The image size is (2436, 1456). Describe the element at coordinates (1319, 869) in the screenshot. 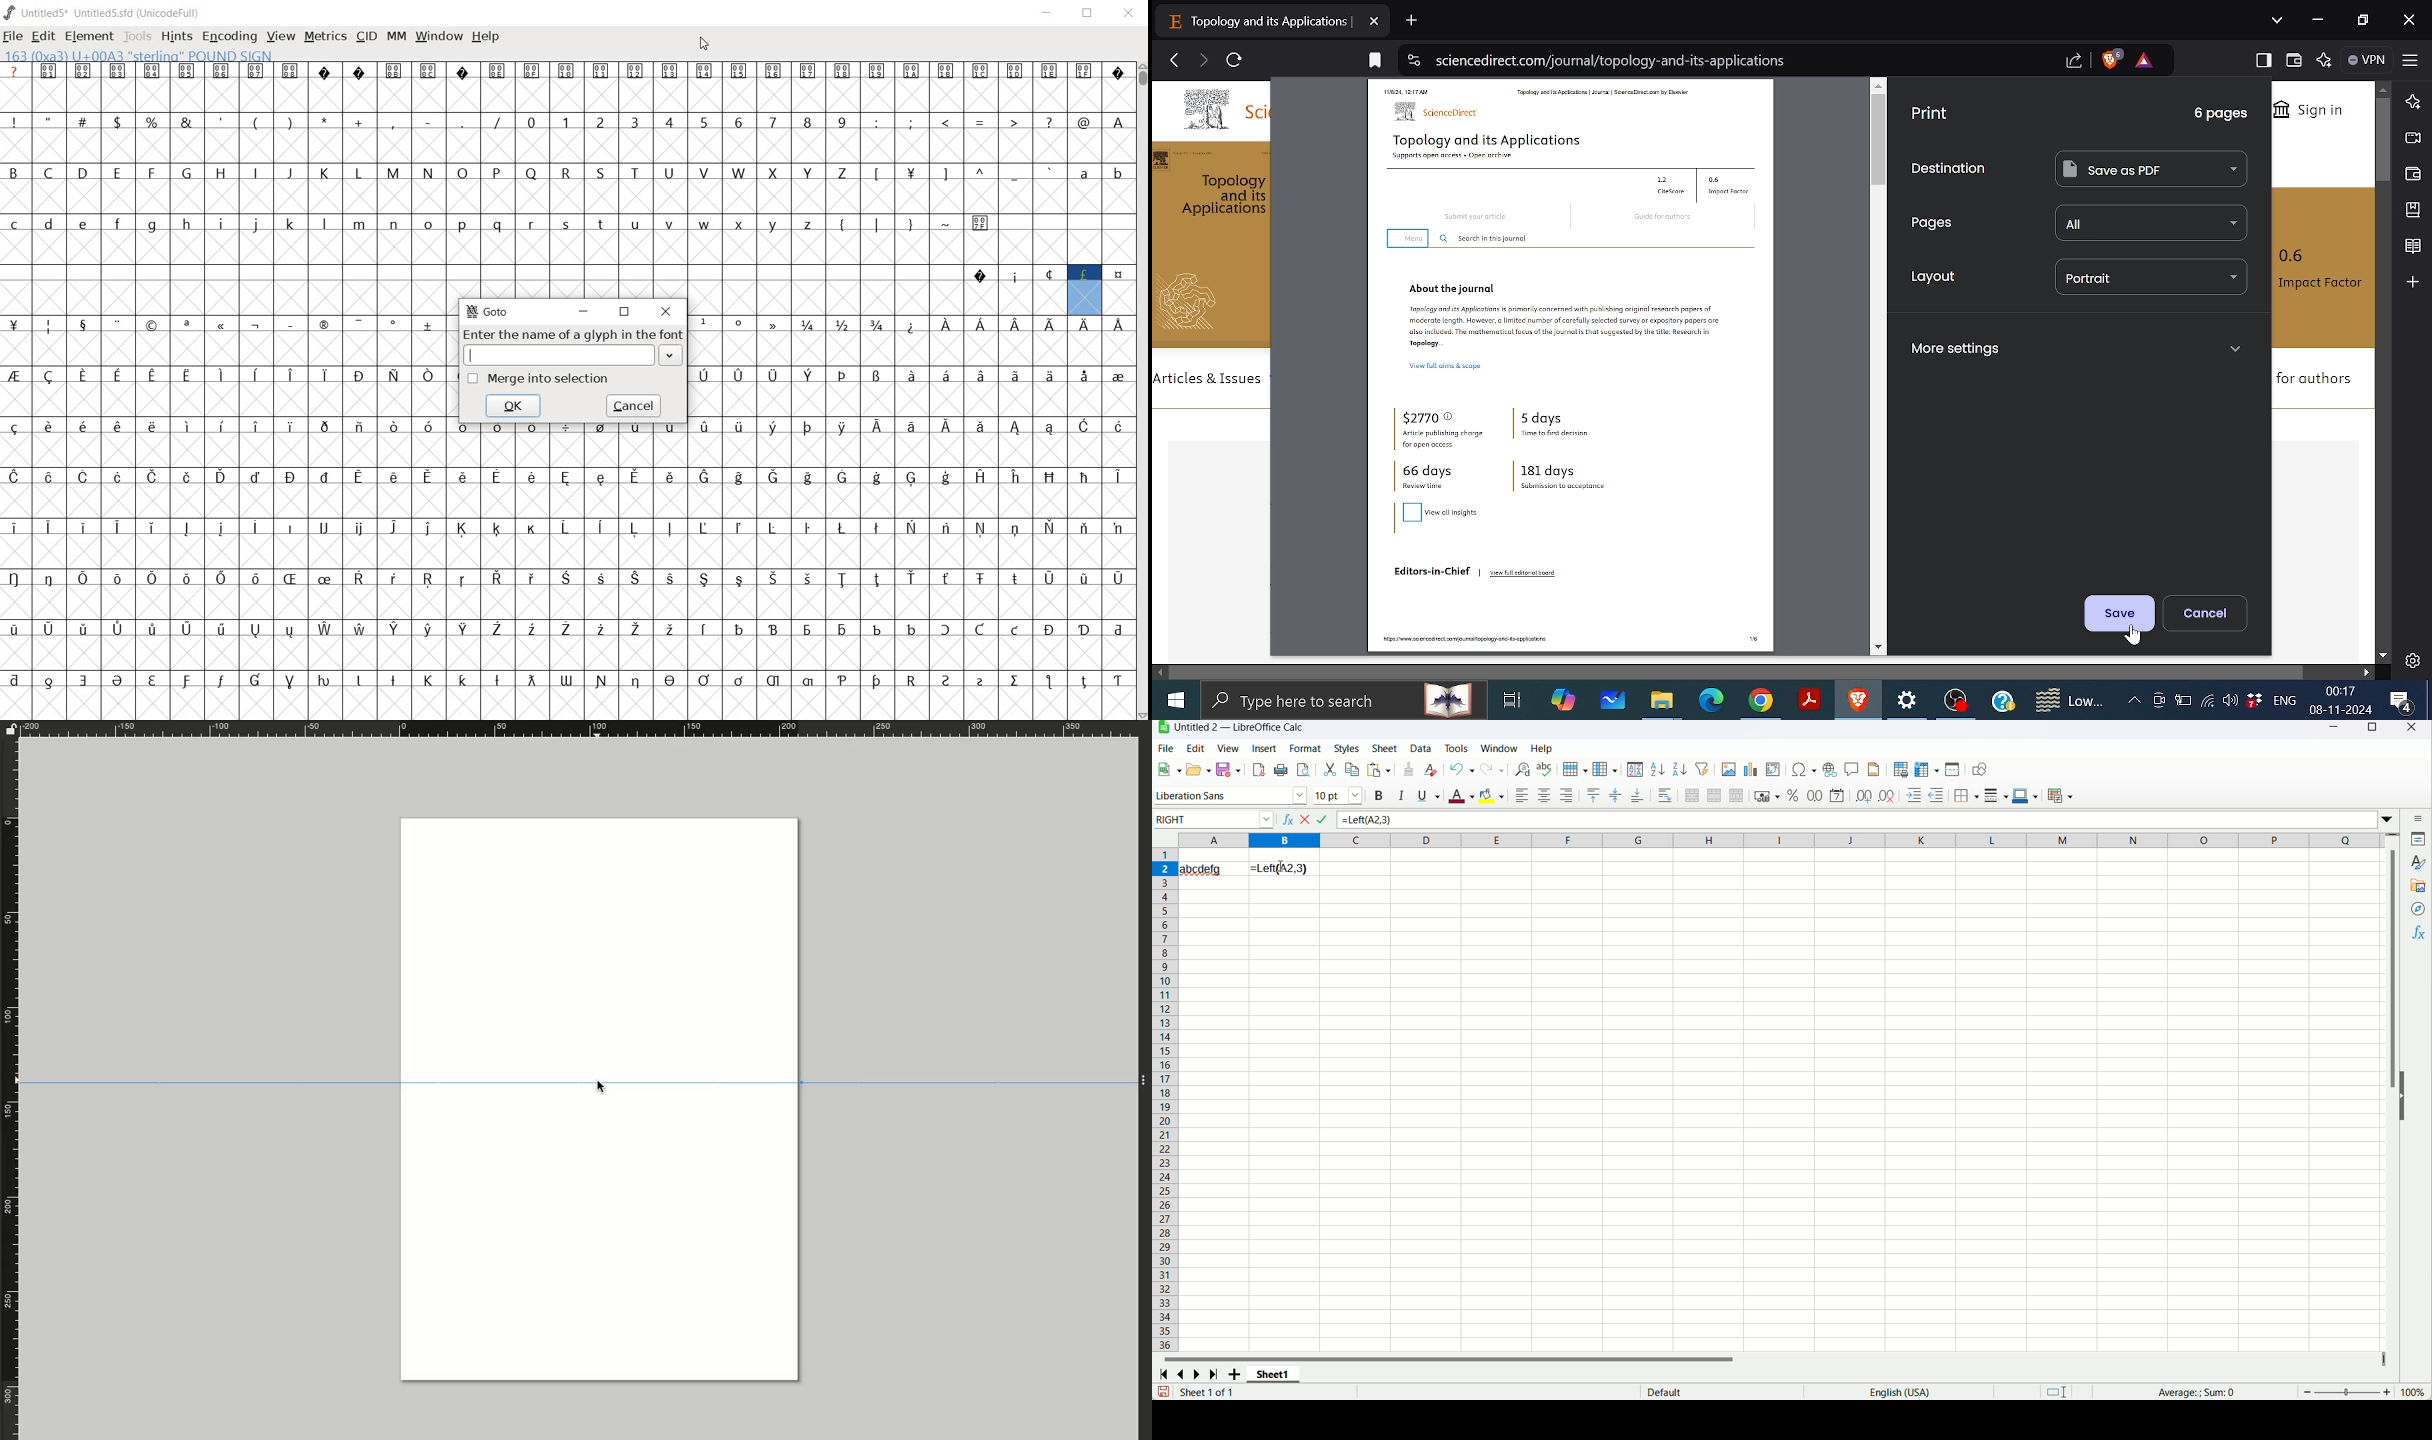

I see `typing formula` at that location.